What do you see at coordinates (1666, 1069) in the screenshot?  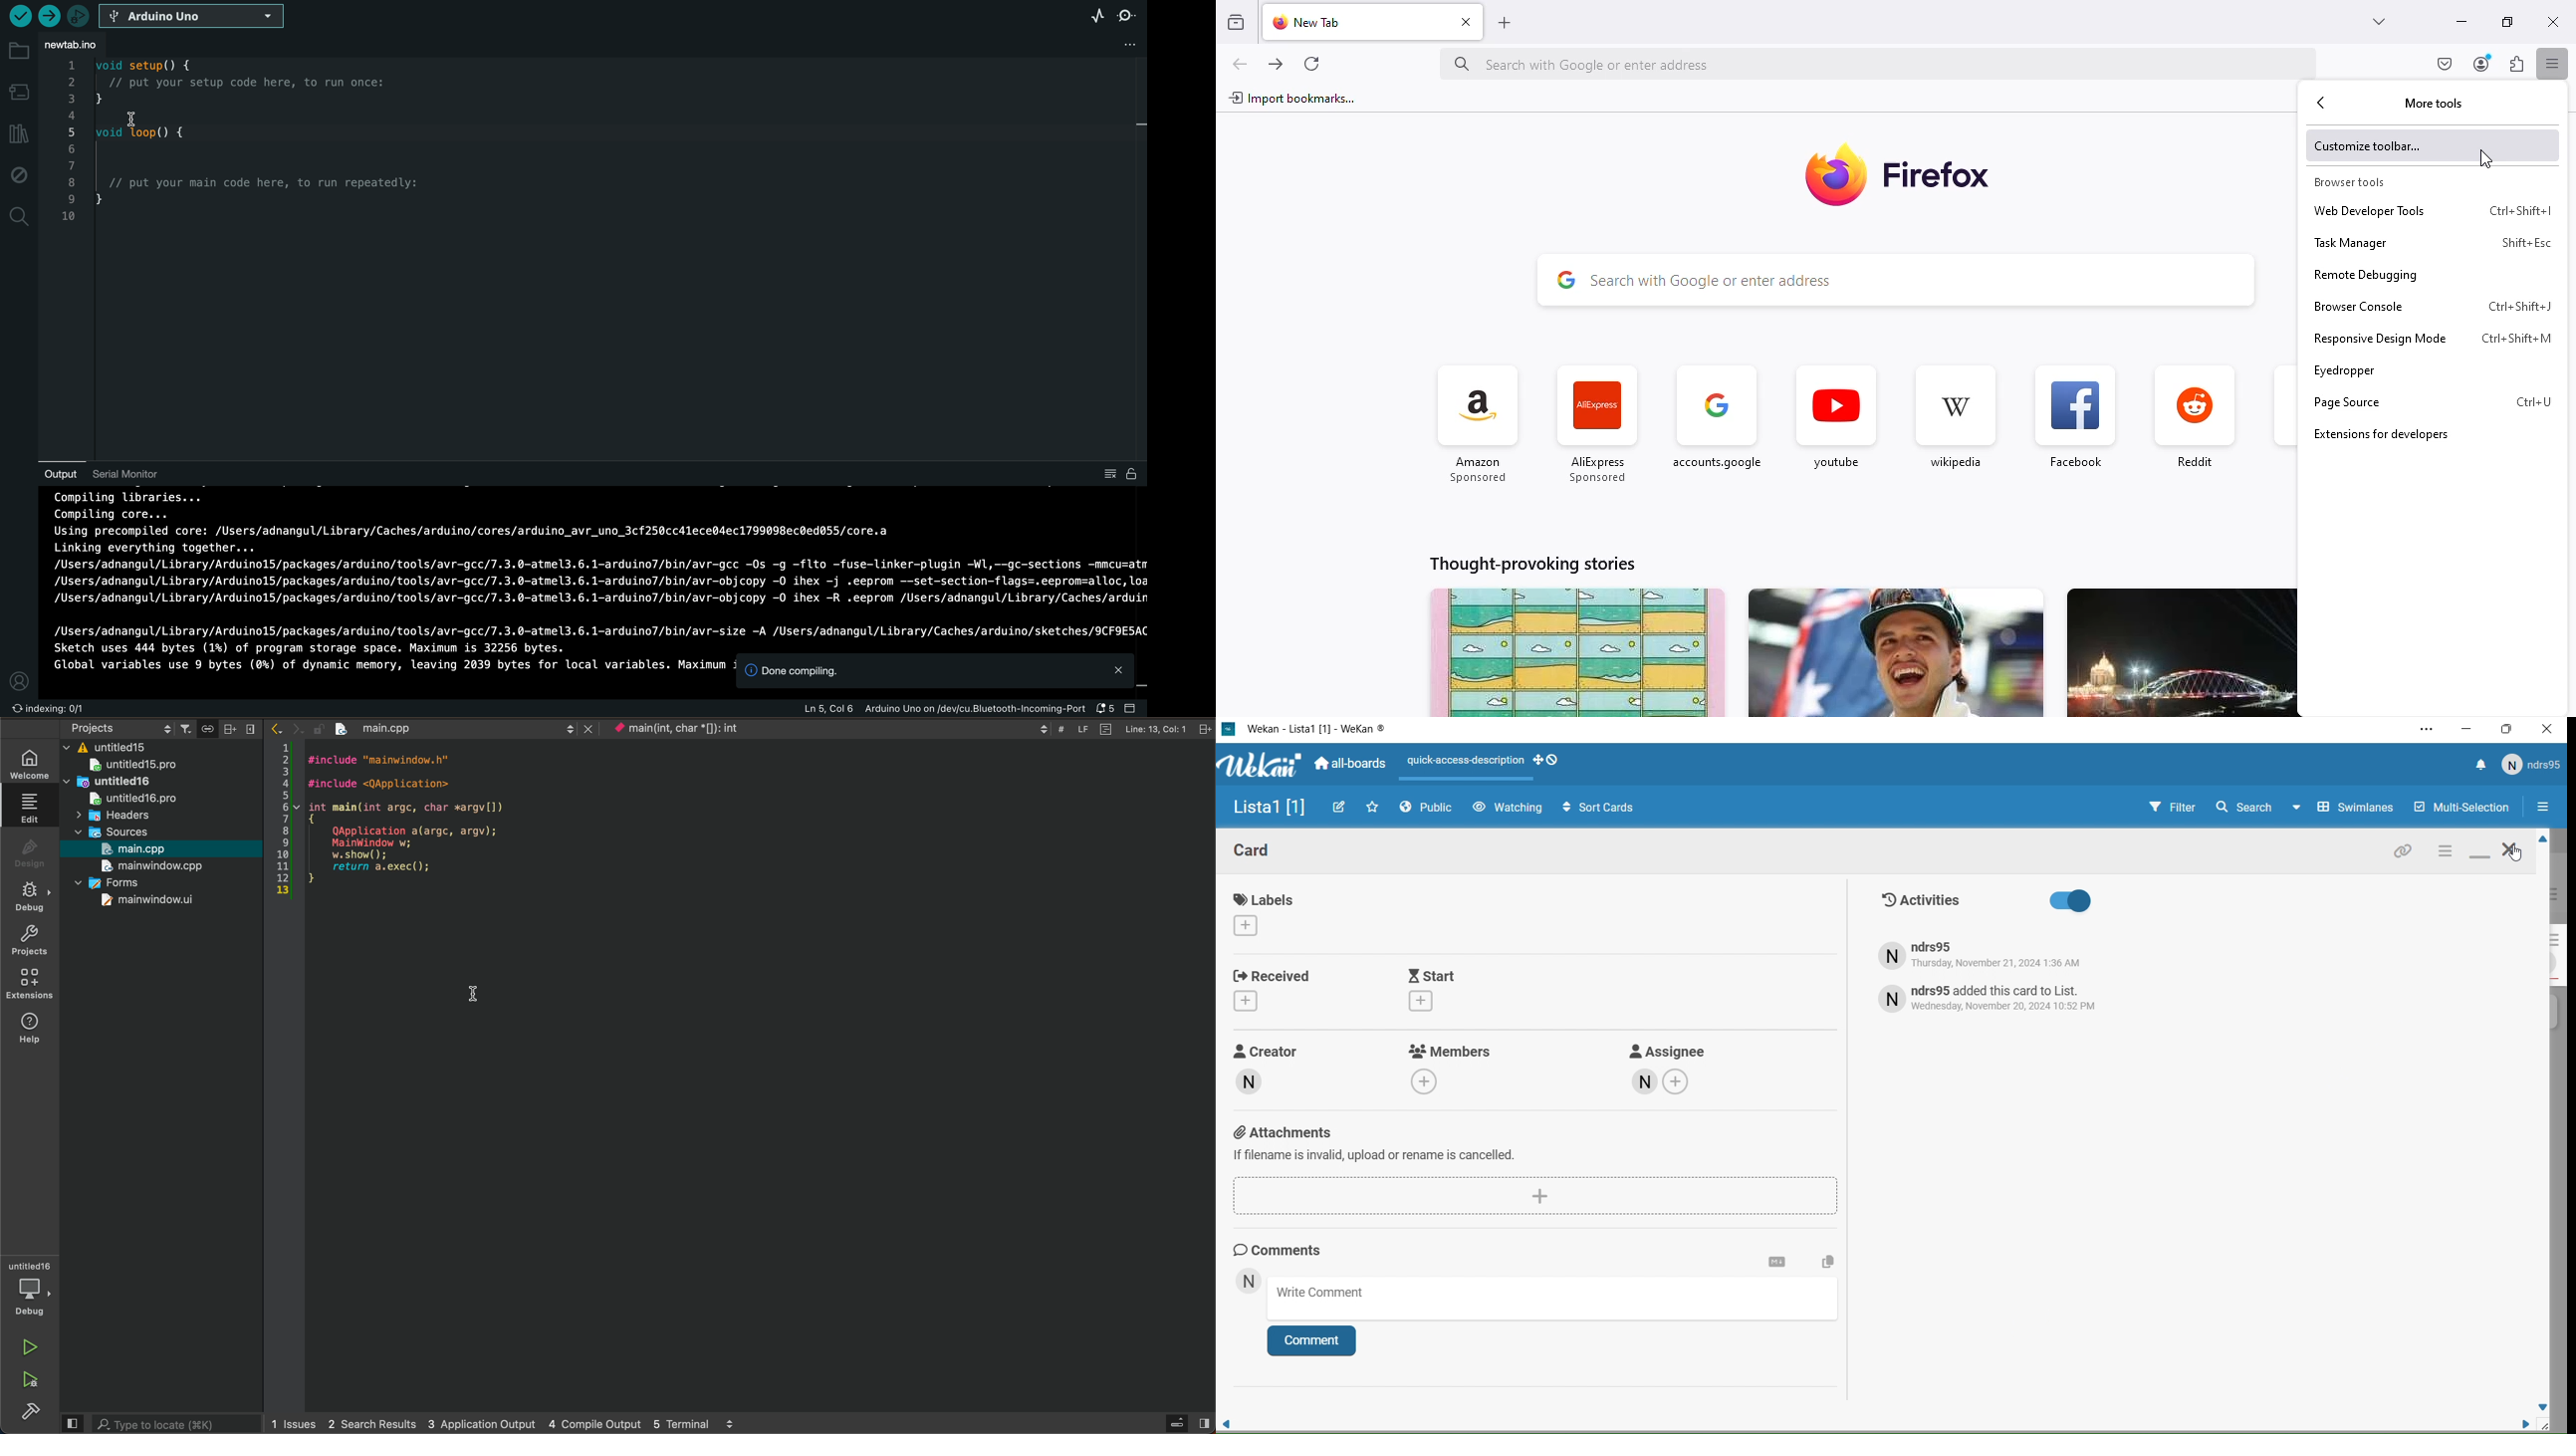 I see `Asignee` at bounding box center [1666, 1069].